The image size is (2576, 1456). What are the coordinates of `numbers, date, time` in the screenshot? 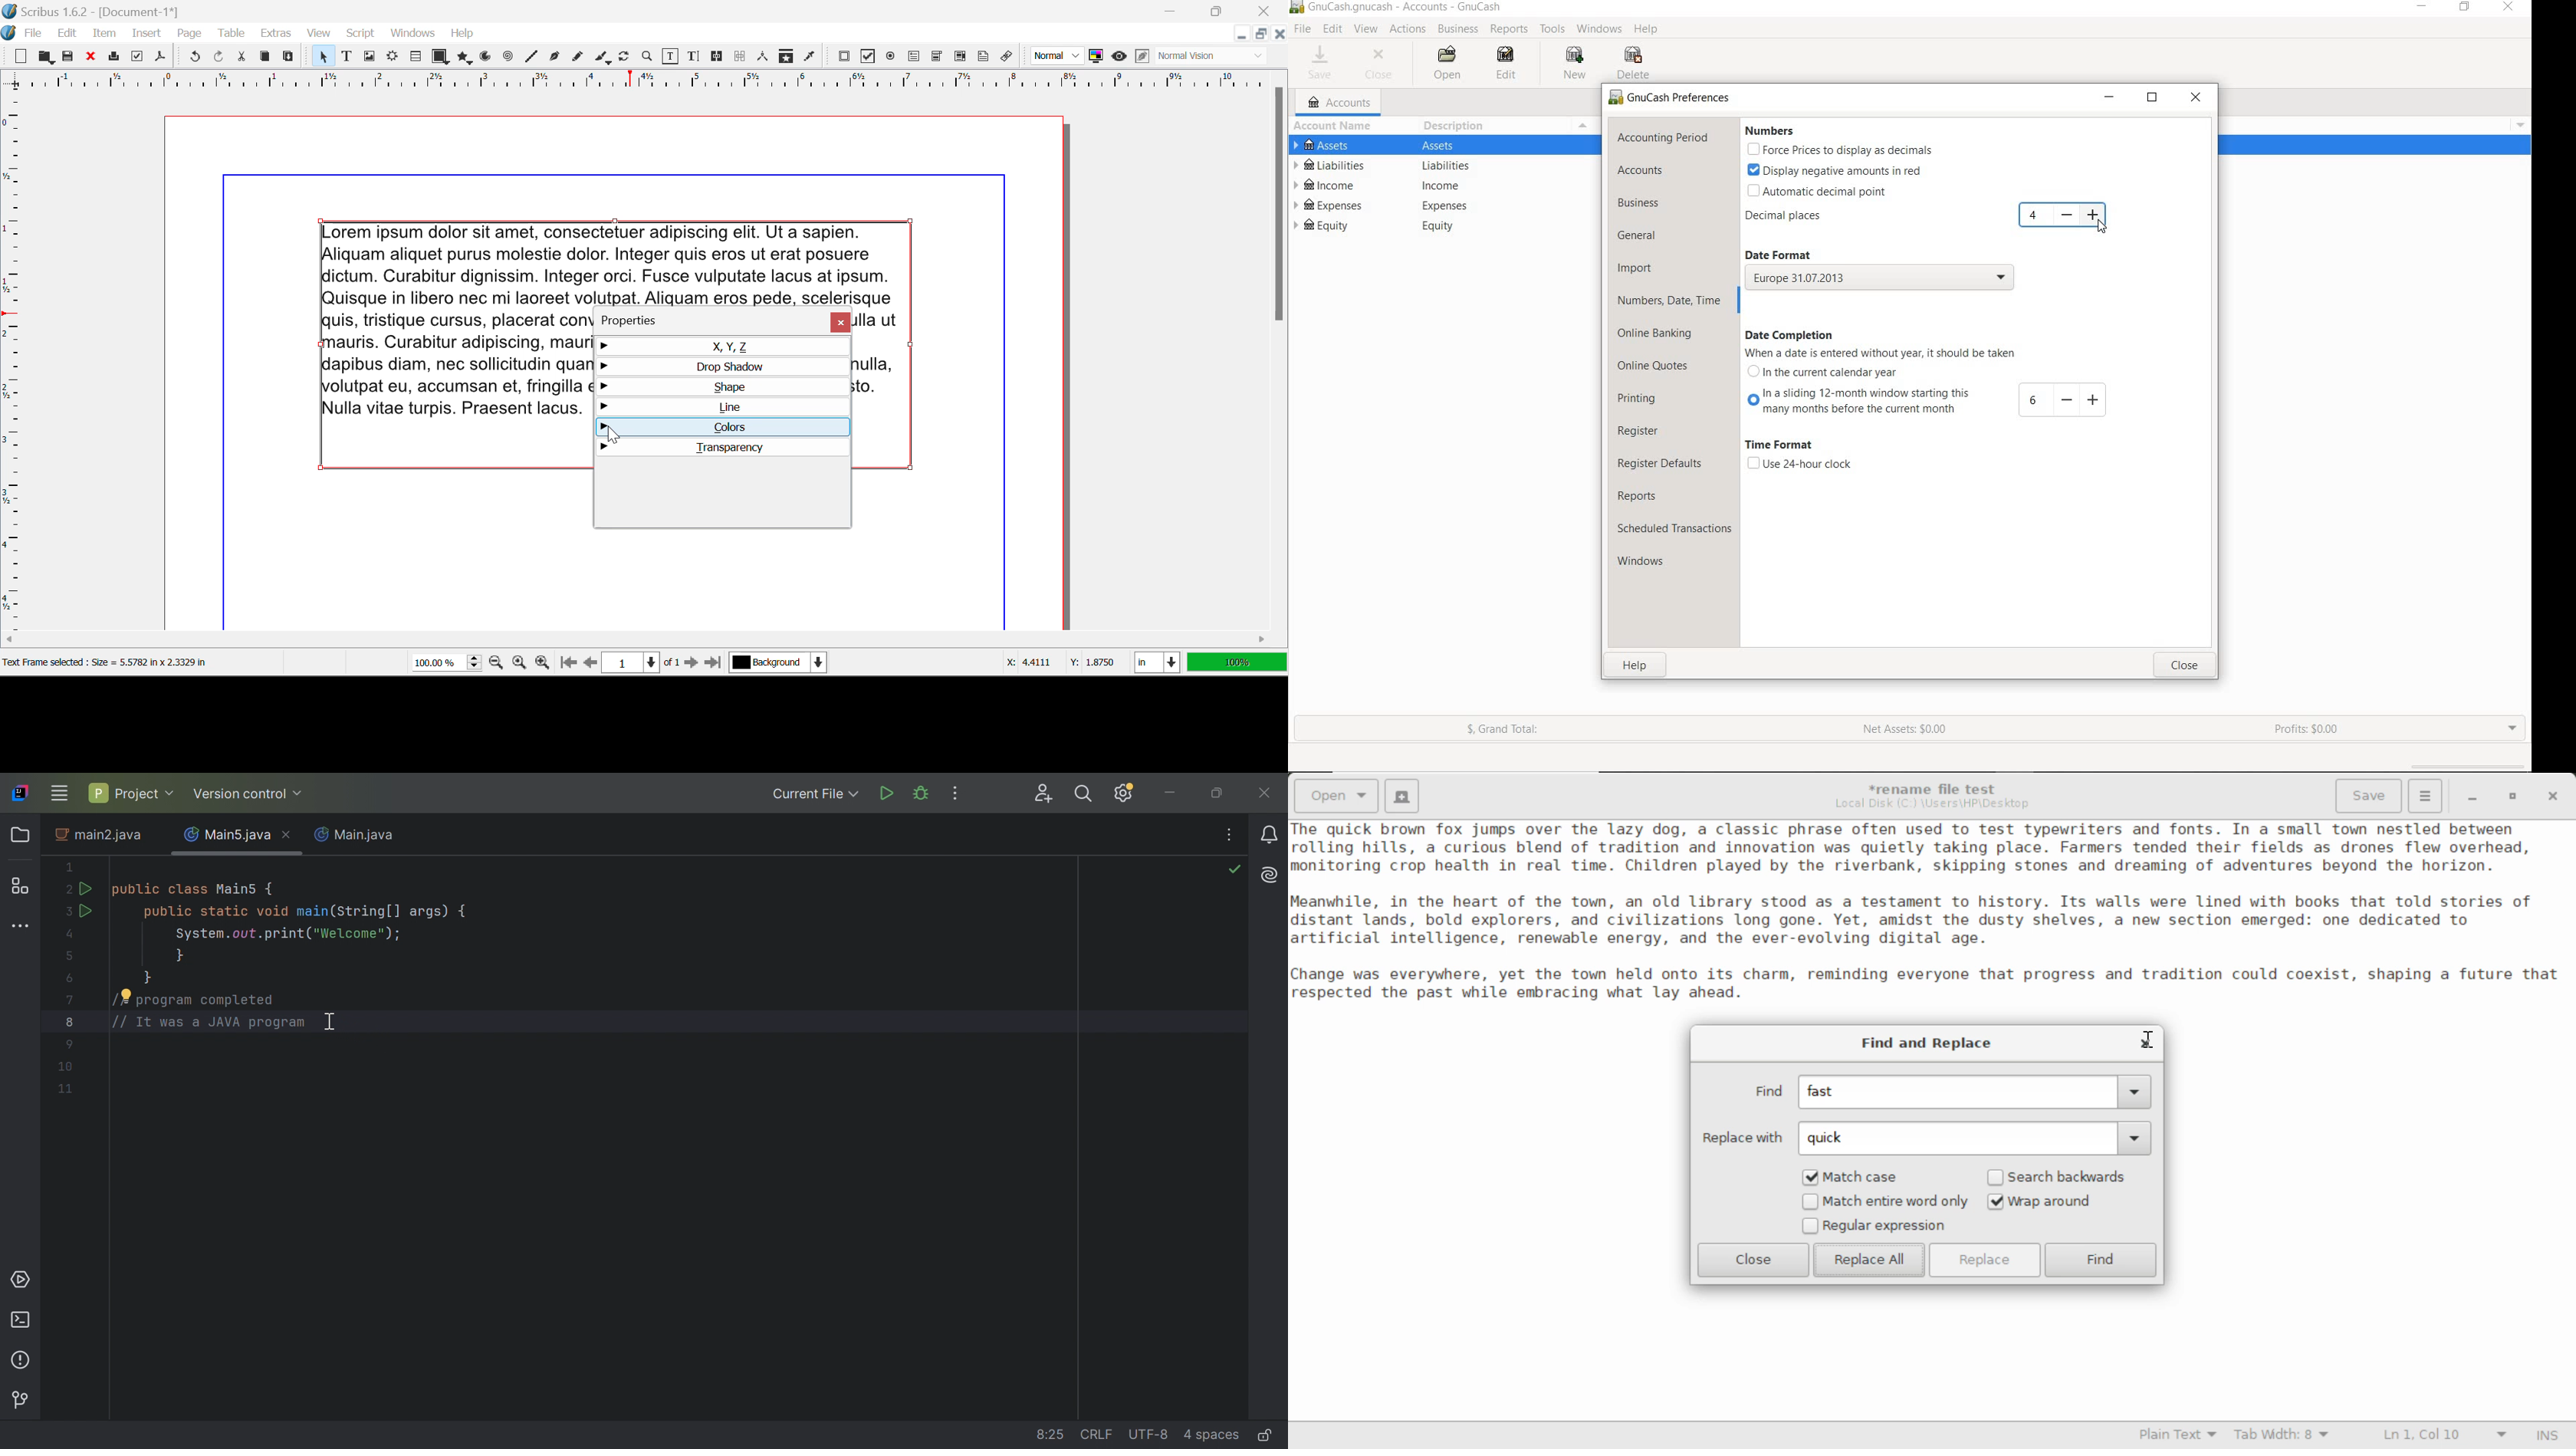 It's located at (1670, 303).